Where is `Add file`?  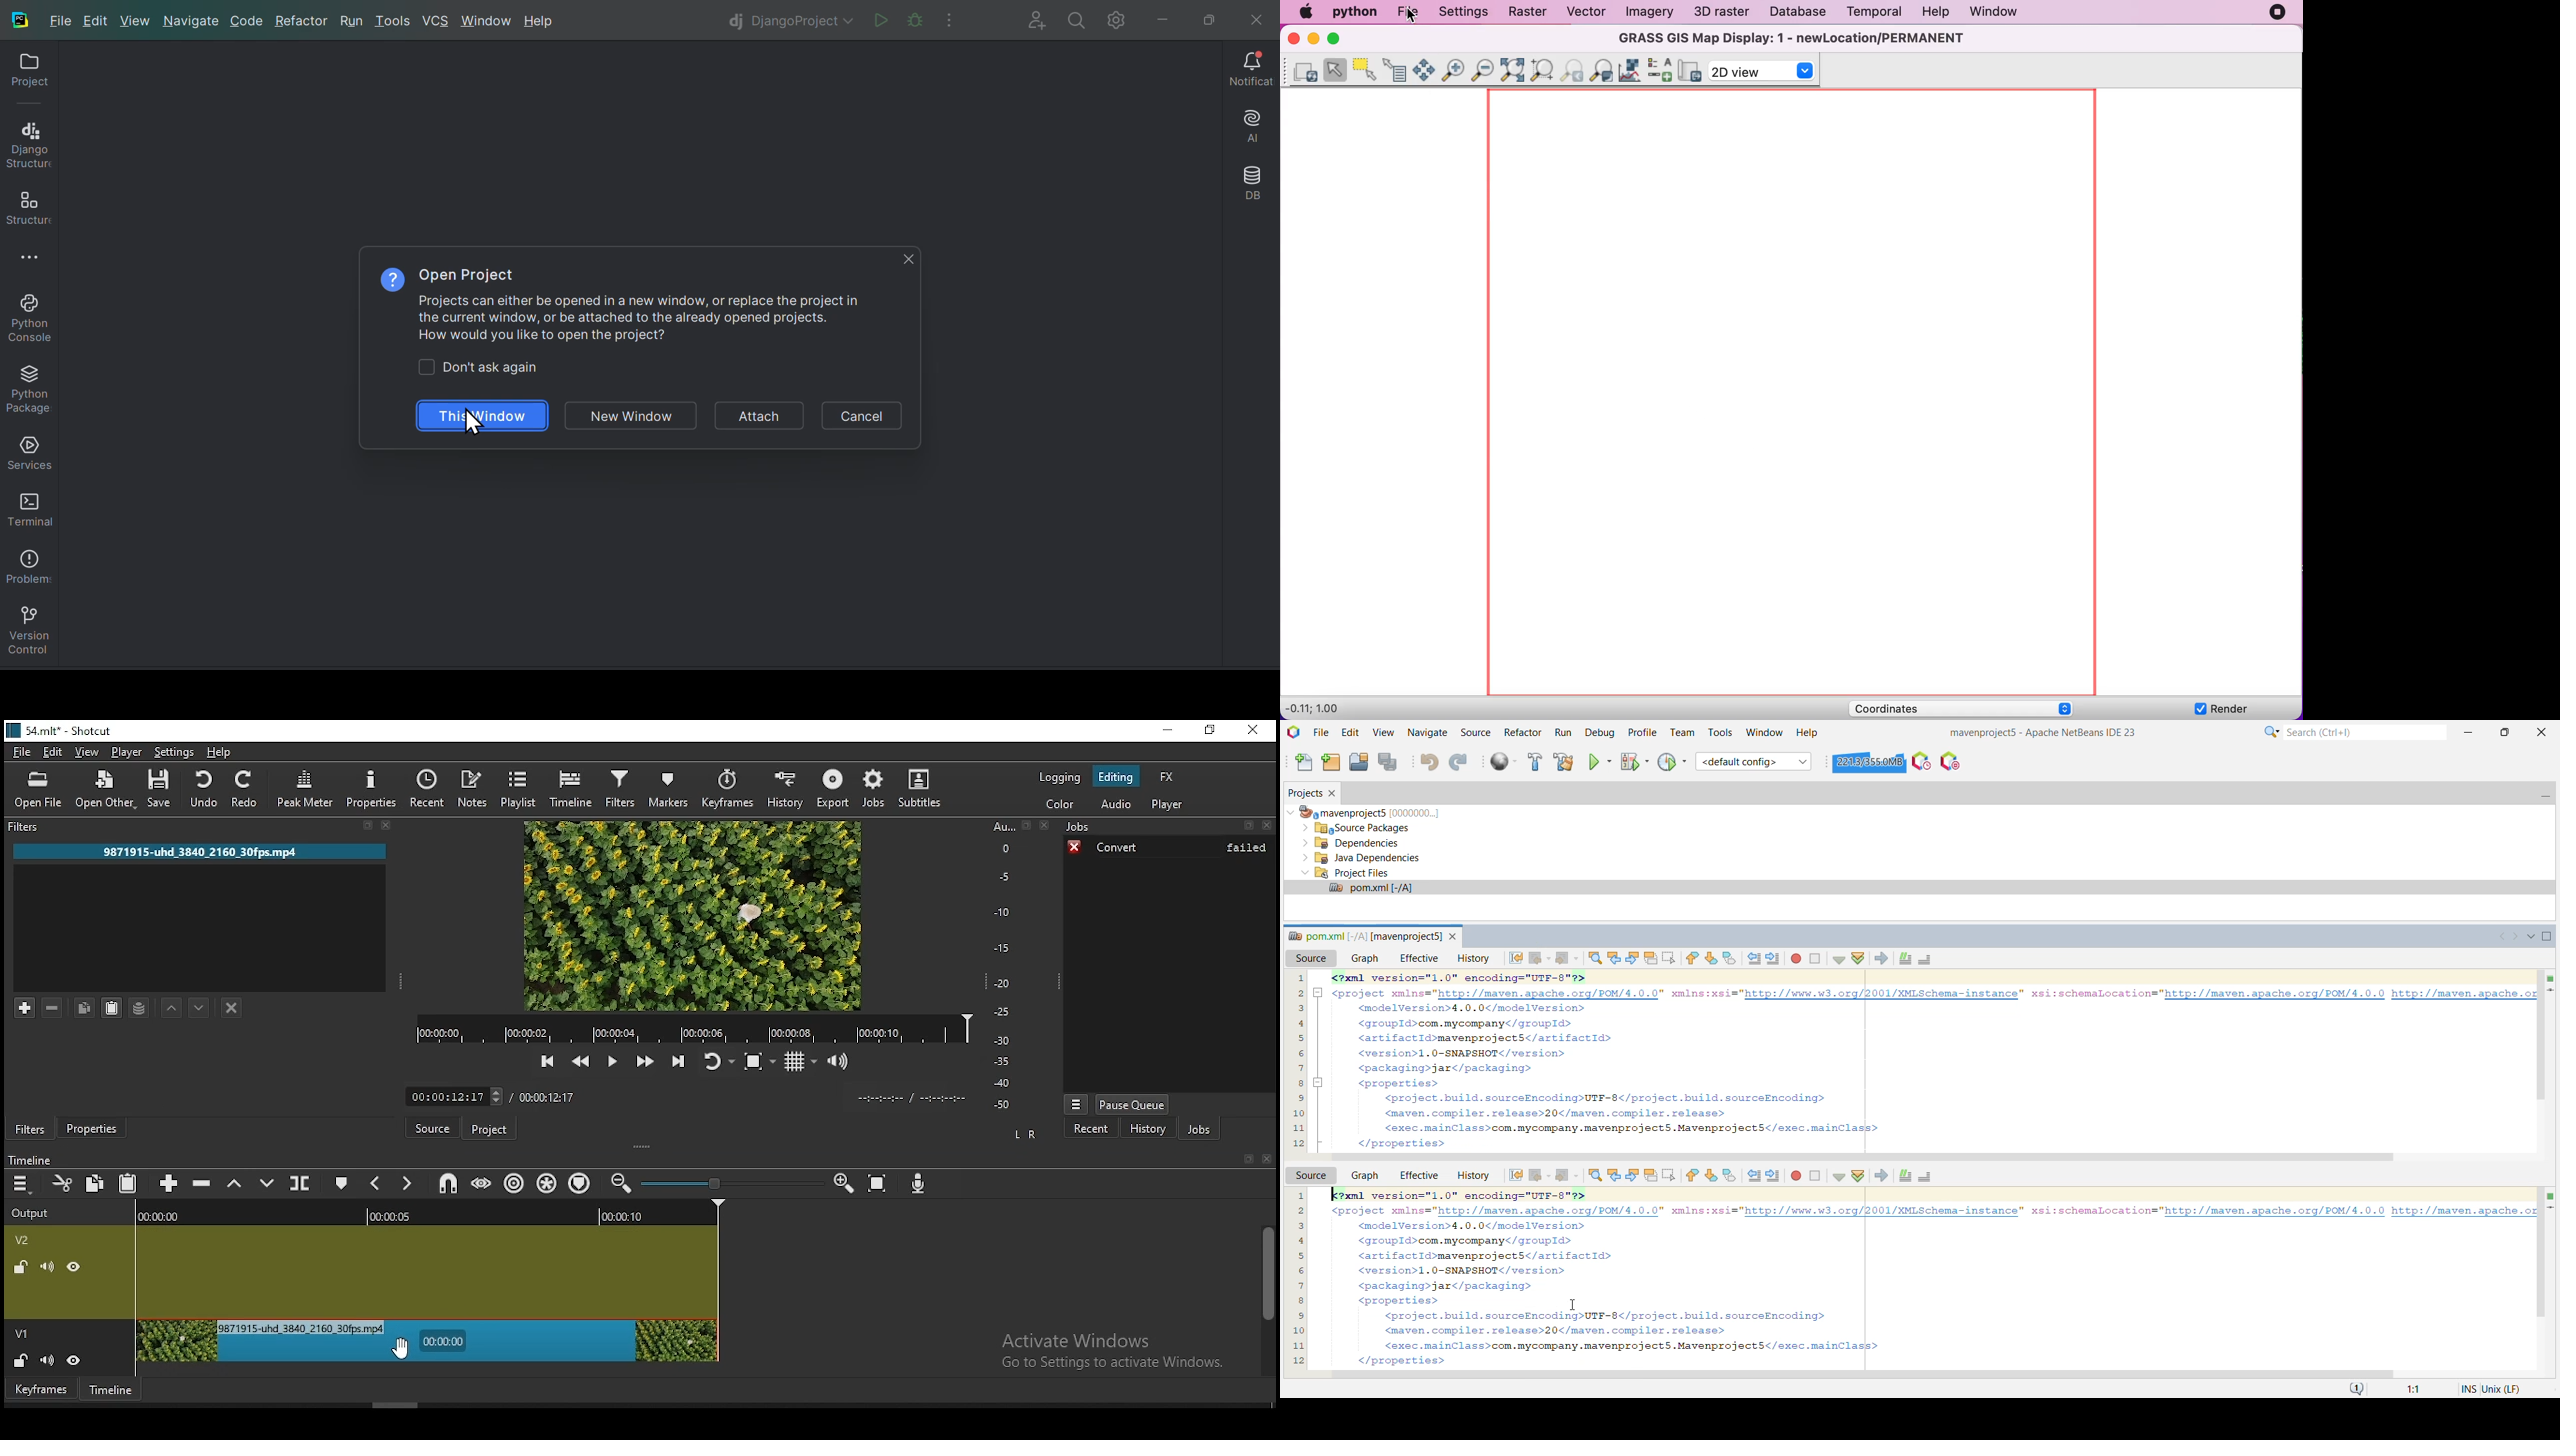 Add file is located at coordinates (1031, 18).